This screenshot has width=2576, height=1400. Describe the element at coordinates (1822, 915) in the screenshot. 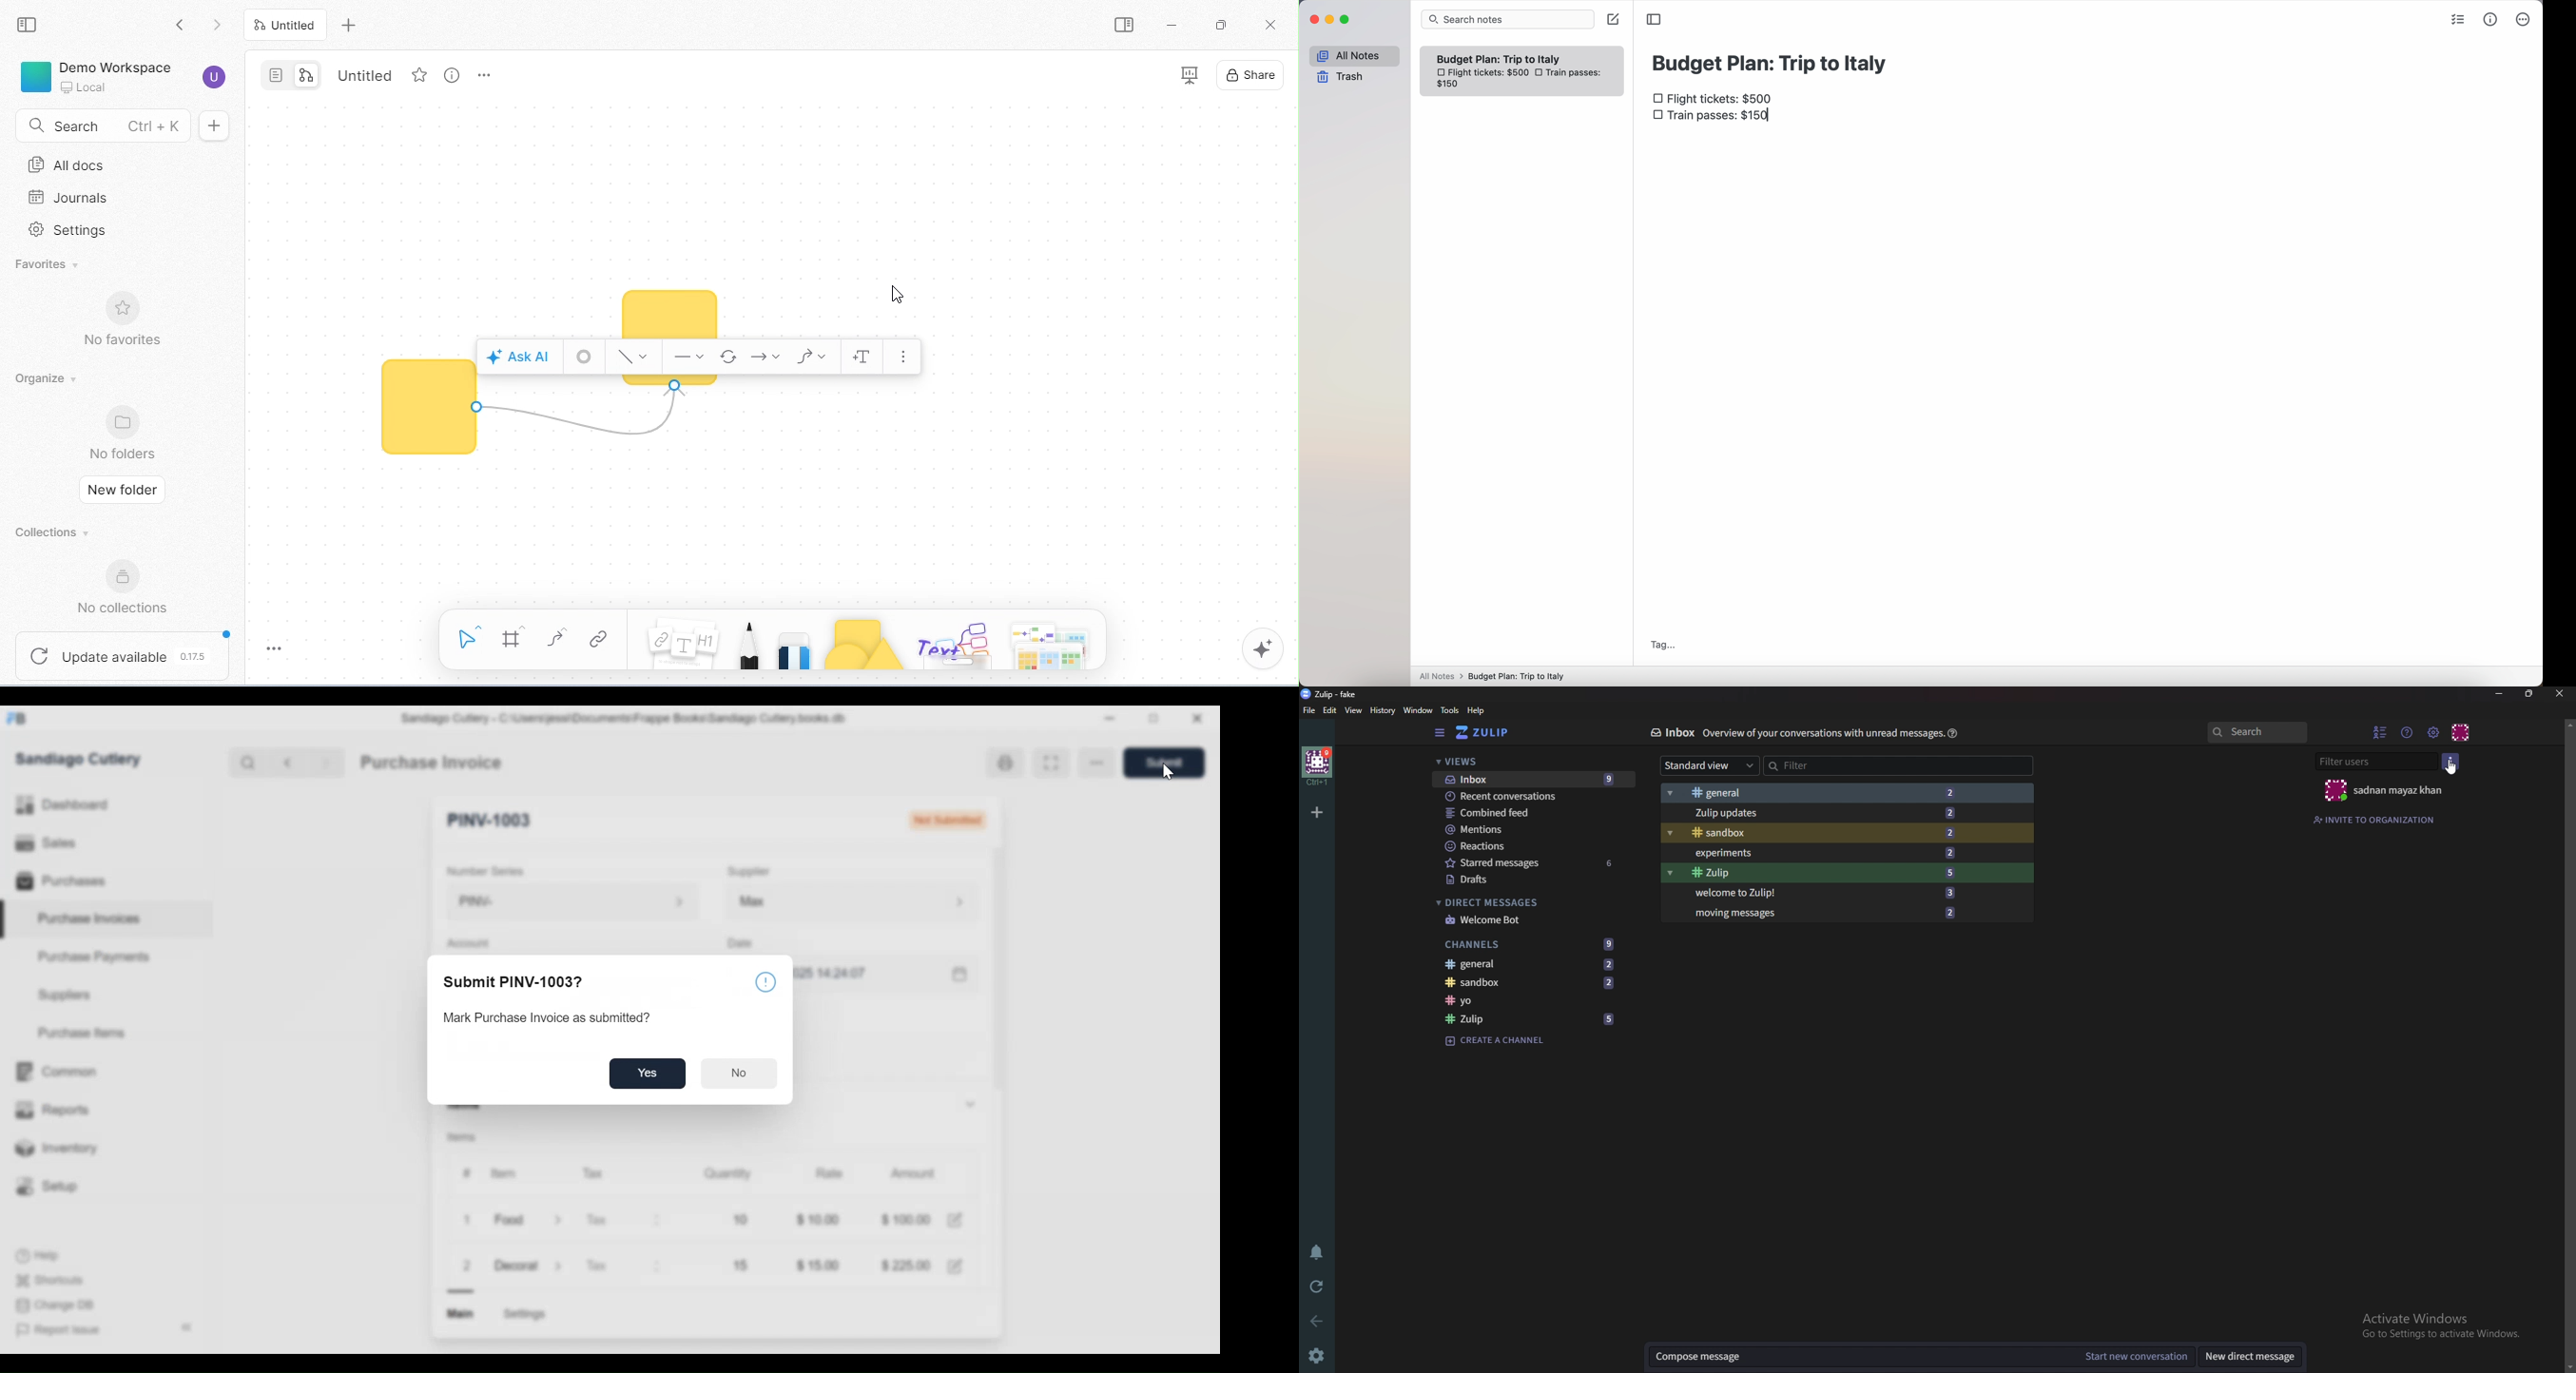

I see `Moving messages` at that location.